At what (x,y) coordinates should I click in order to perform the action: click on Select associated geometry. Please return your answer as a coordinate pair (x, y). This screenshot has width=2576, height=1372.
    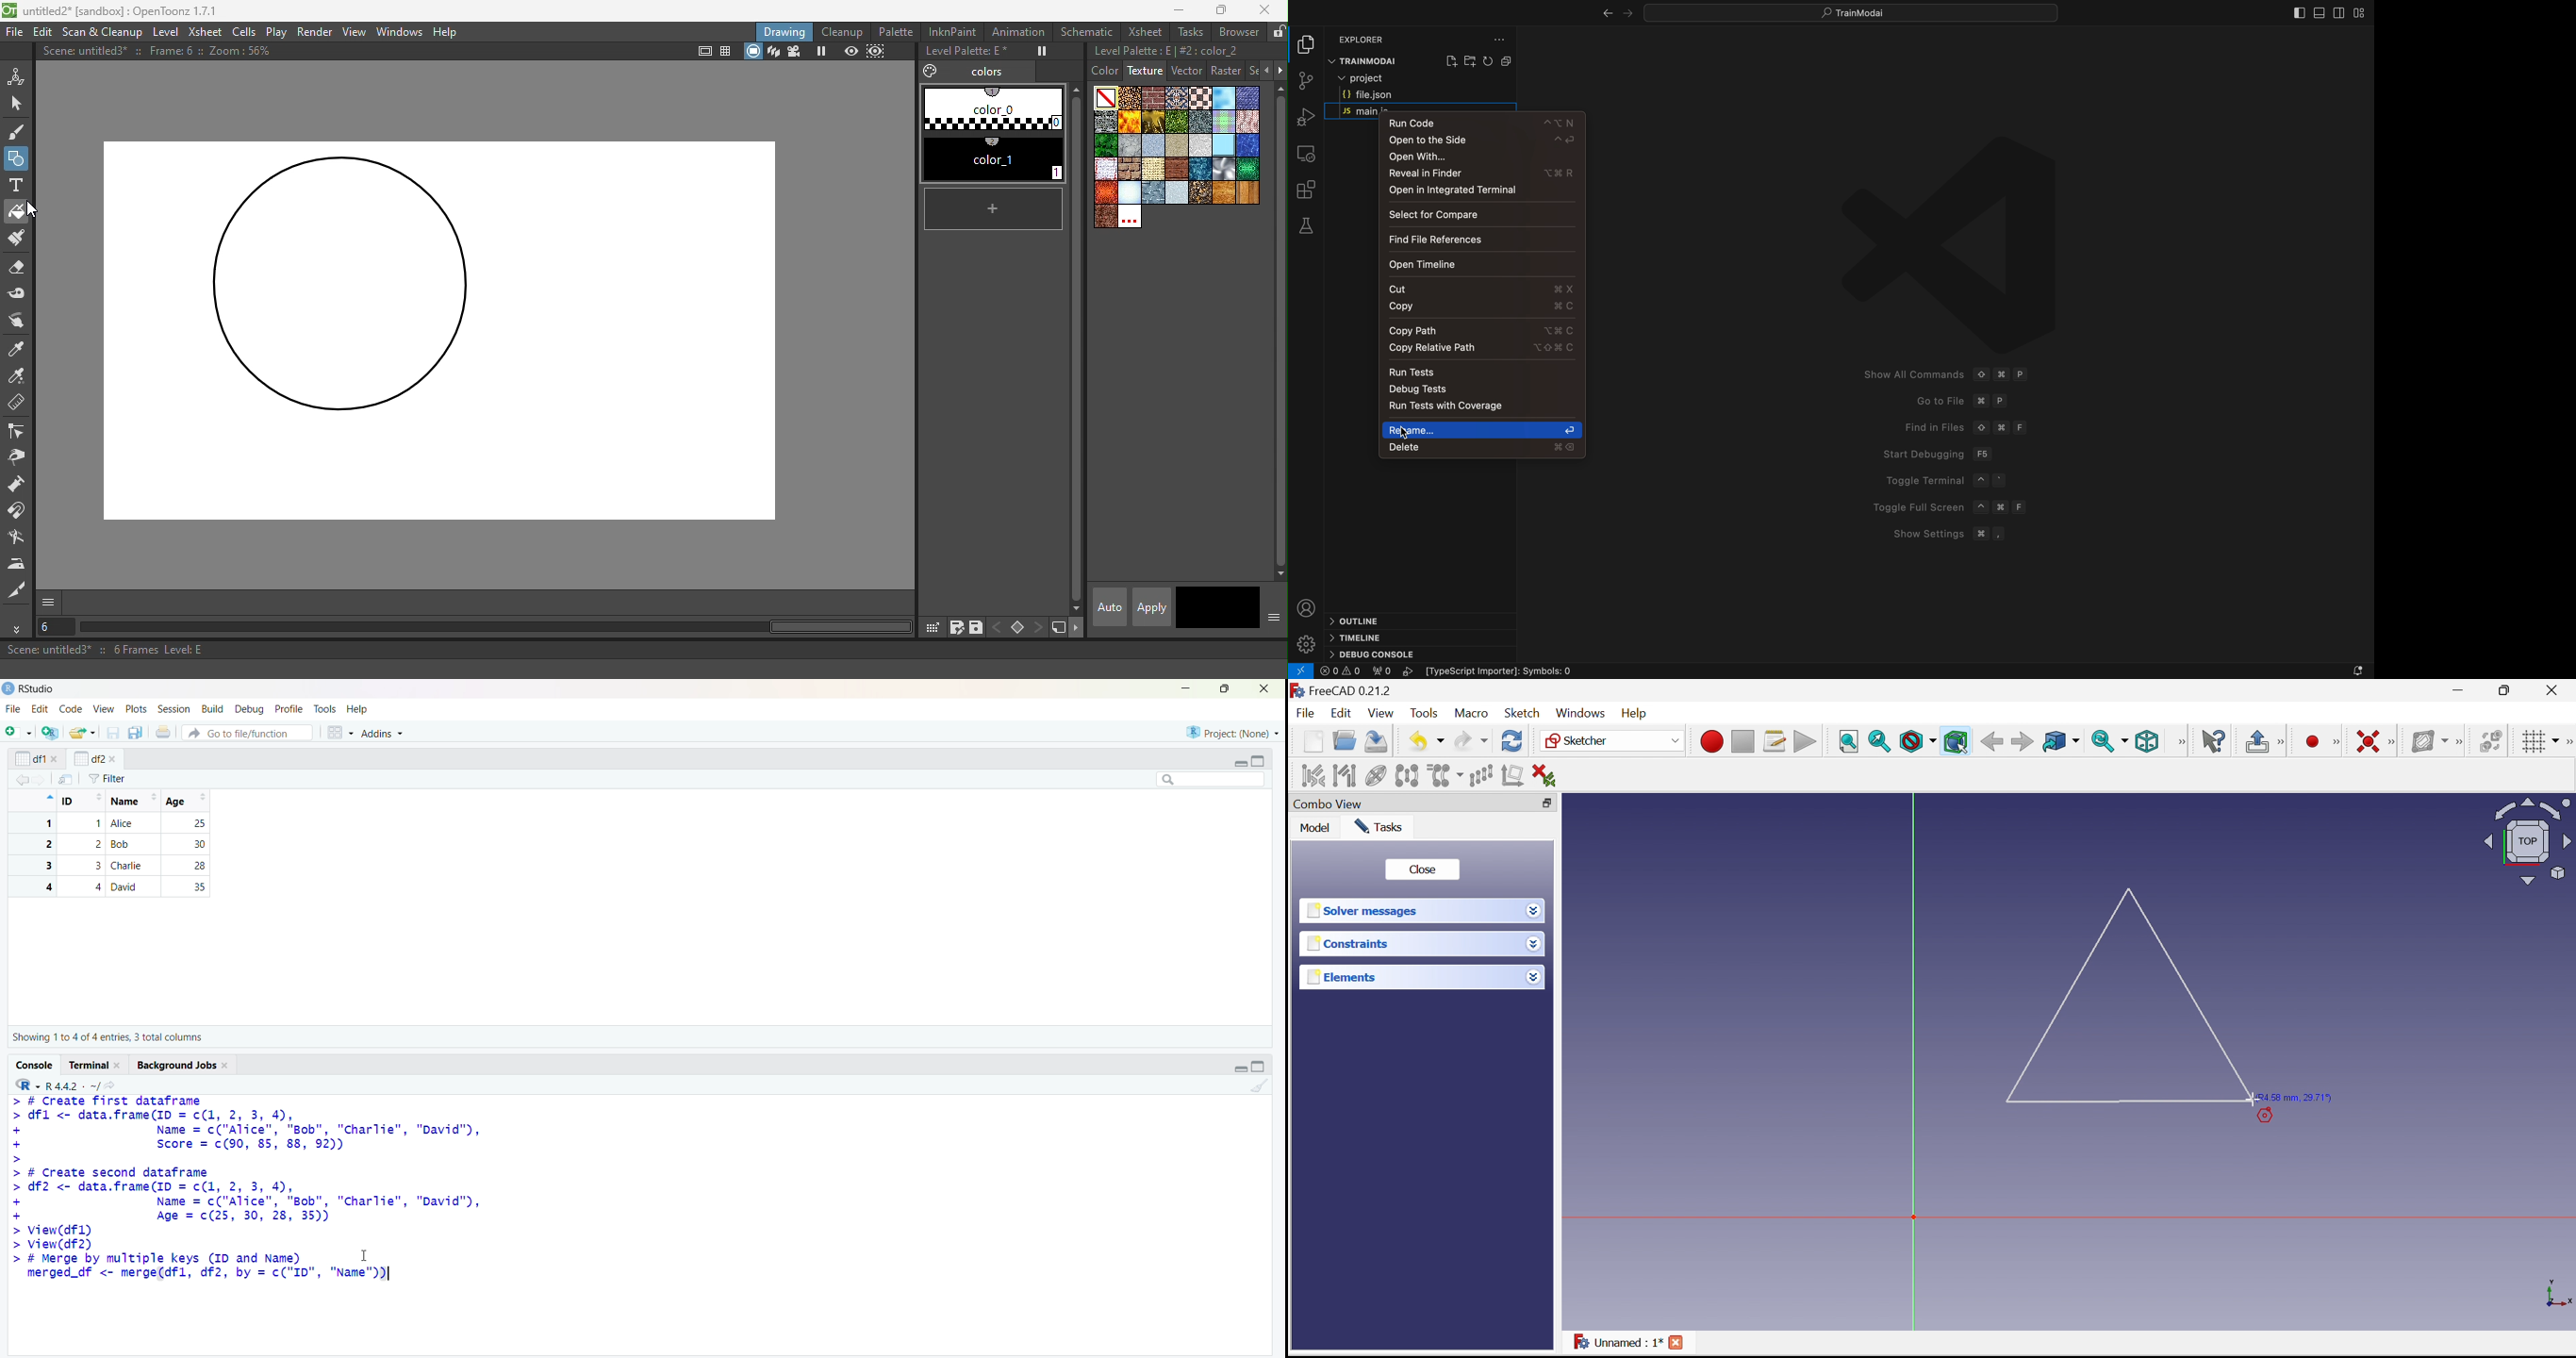
    Looking at the image, I should click on (1344, 775).